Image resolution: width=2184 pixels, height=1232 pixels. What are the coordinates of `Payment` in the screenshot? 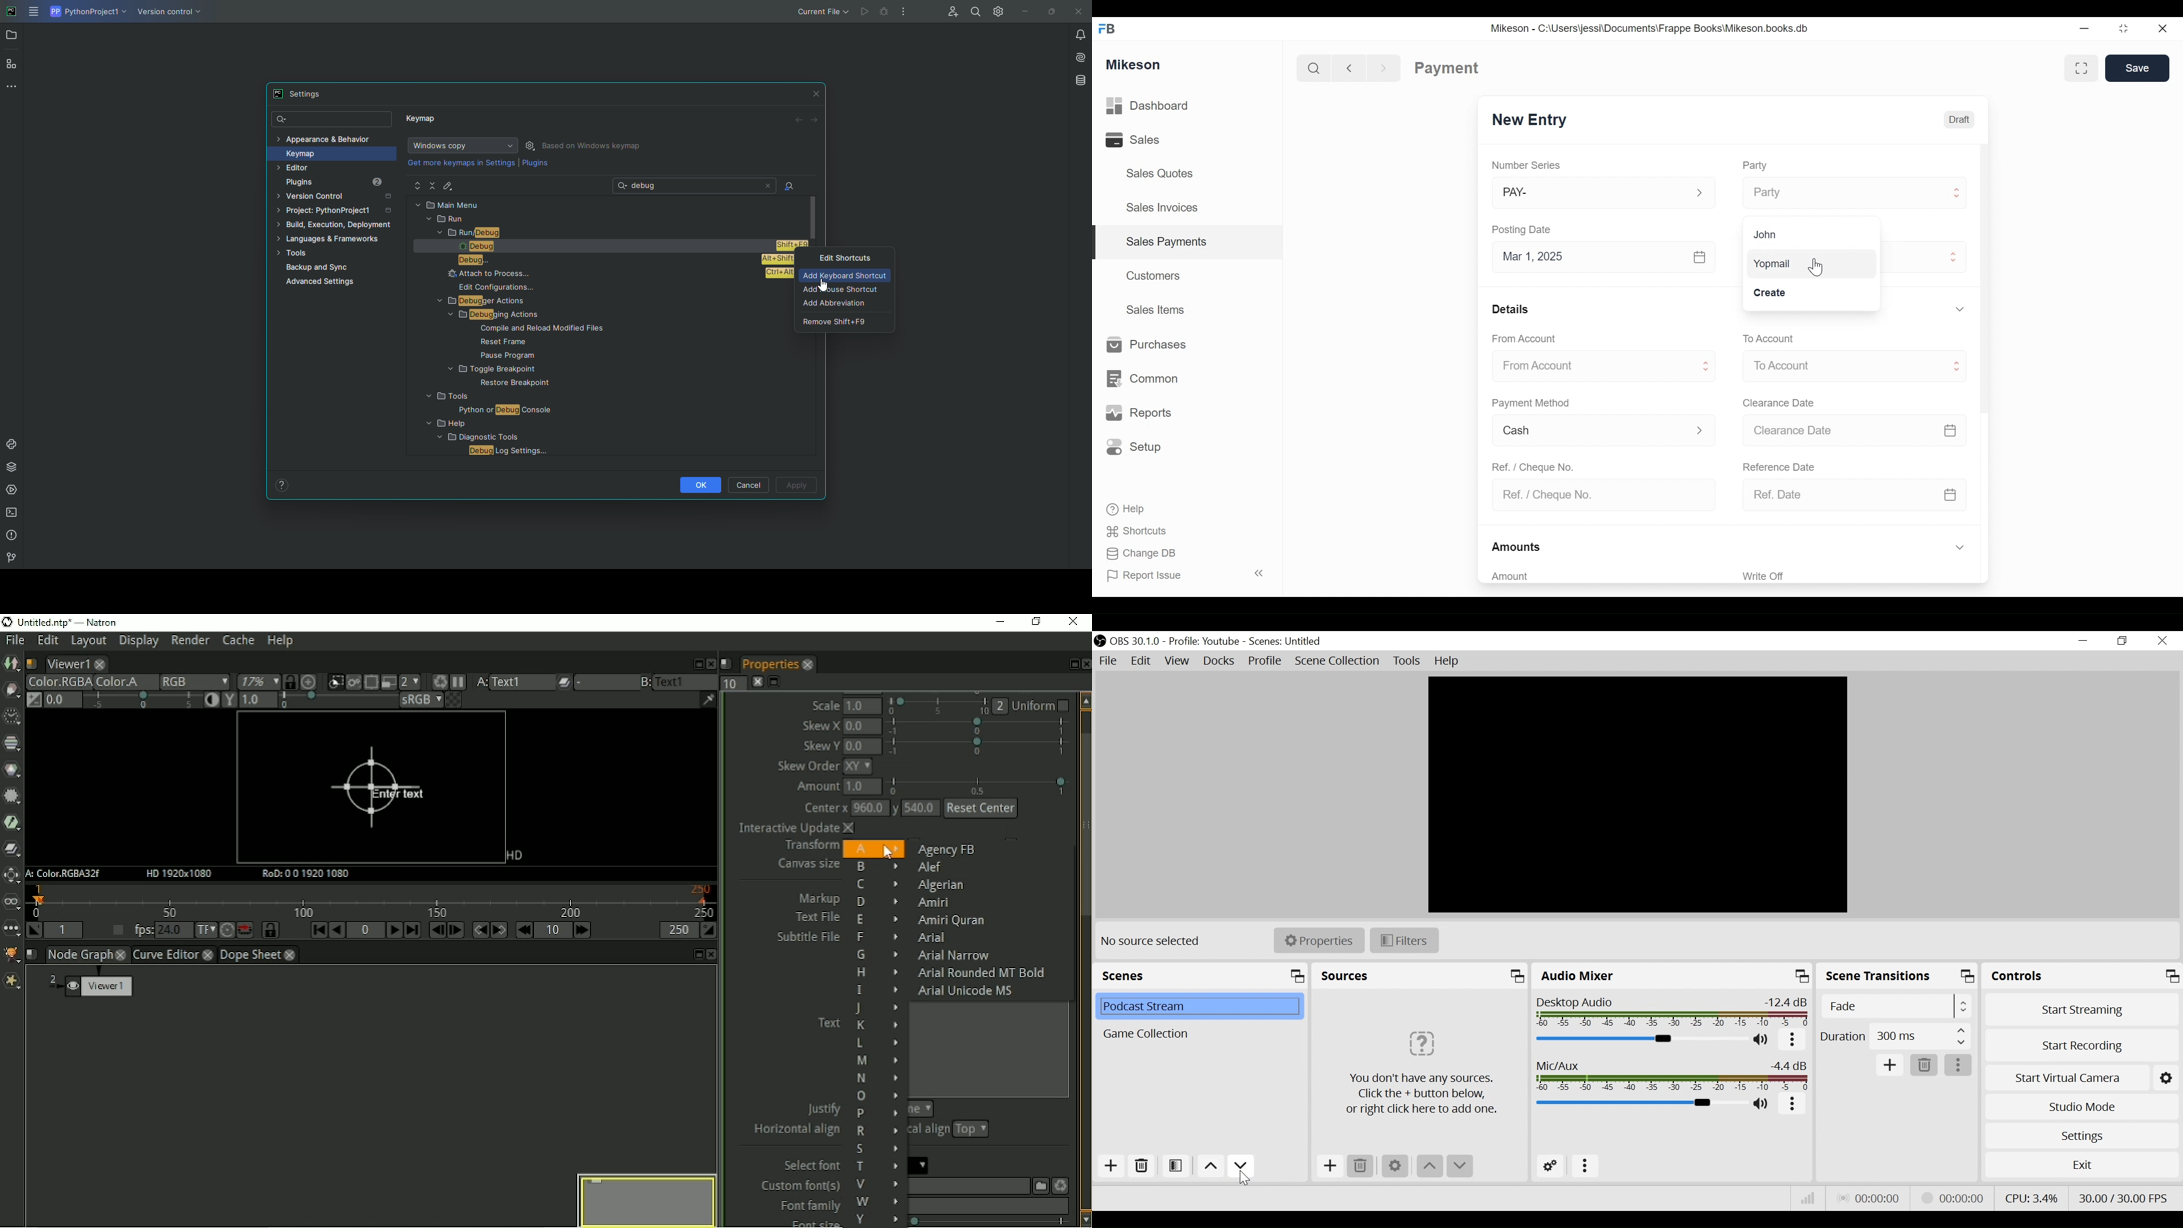 It's located at (1446, 67).